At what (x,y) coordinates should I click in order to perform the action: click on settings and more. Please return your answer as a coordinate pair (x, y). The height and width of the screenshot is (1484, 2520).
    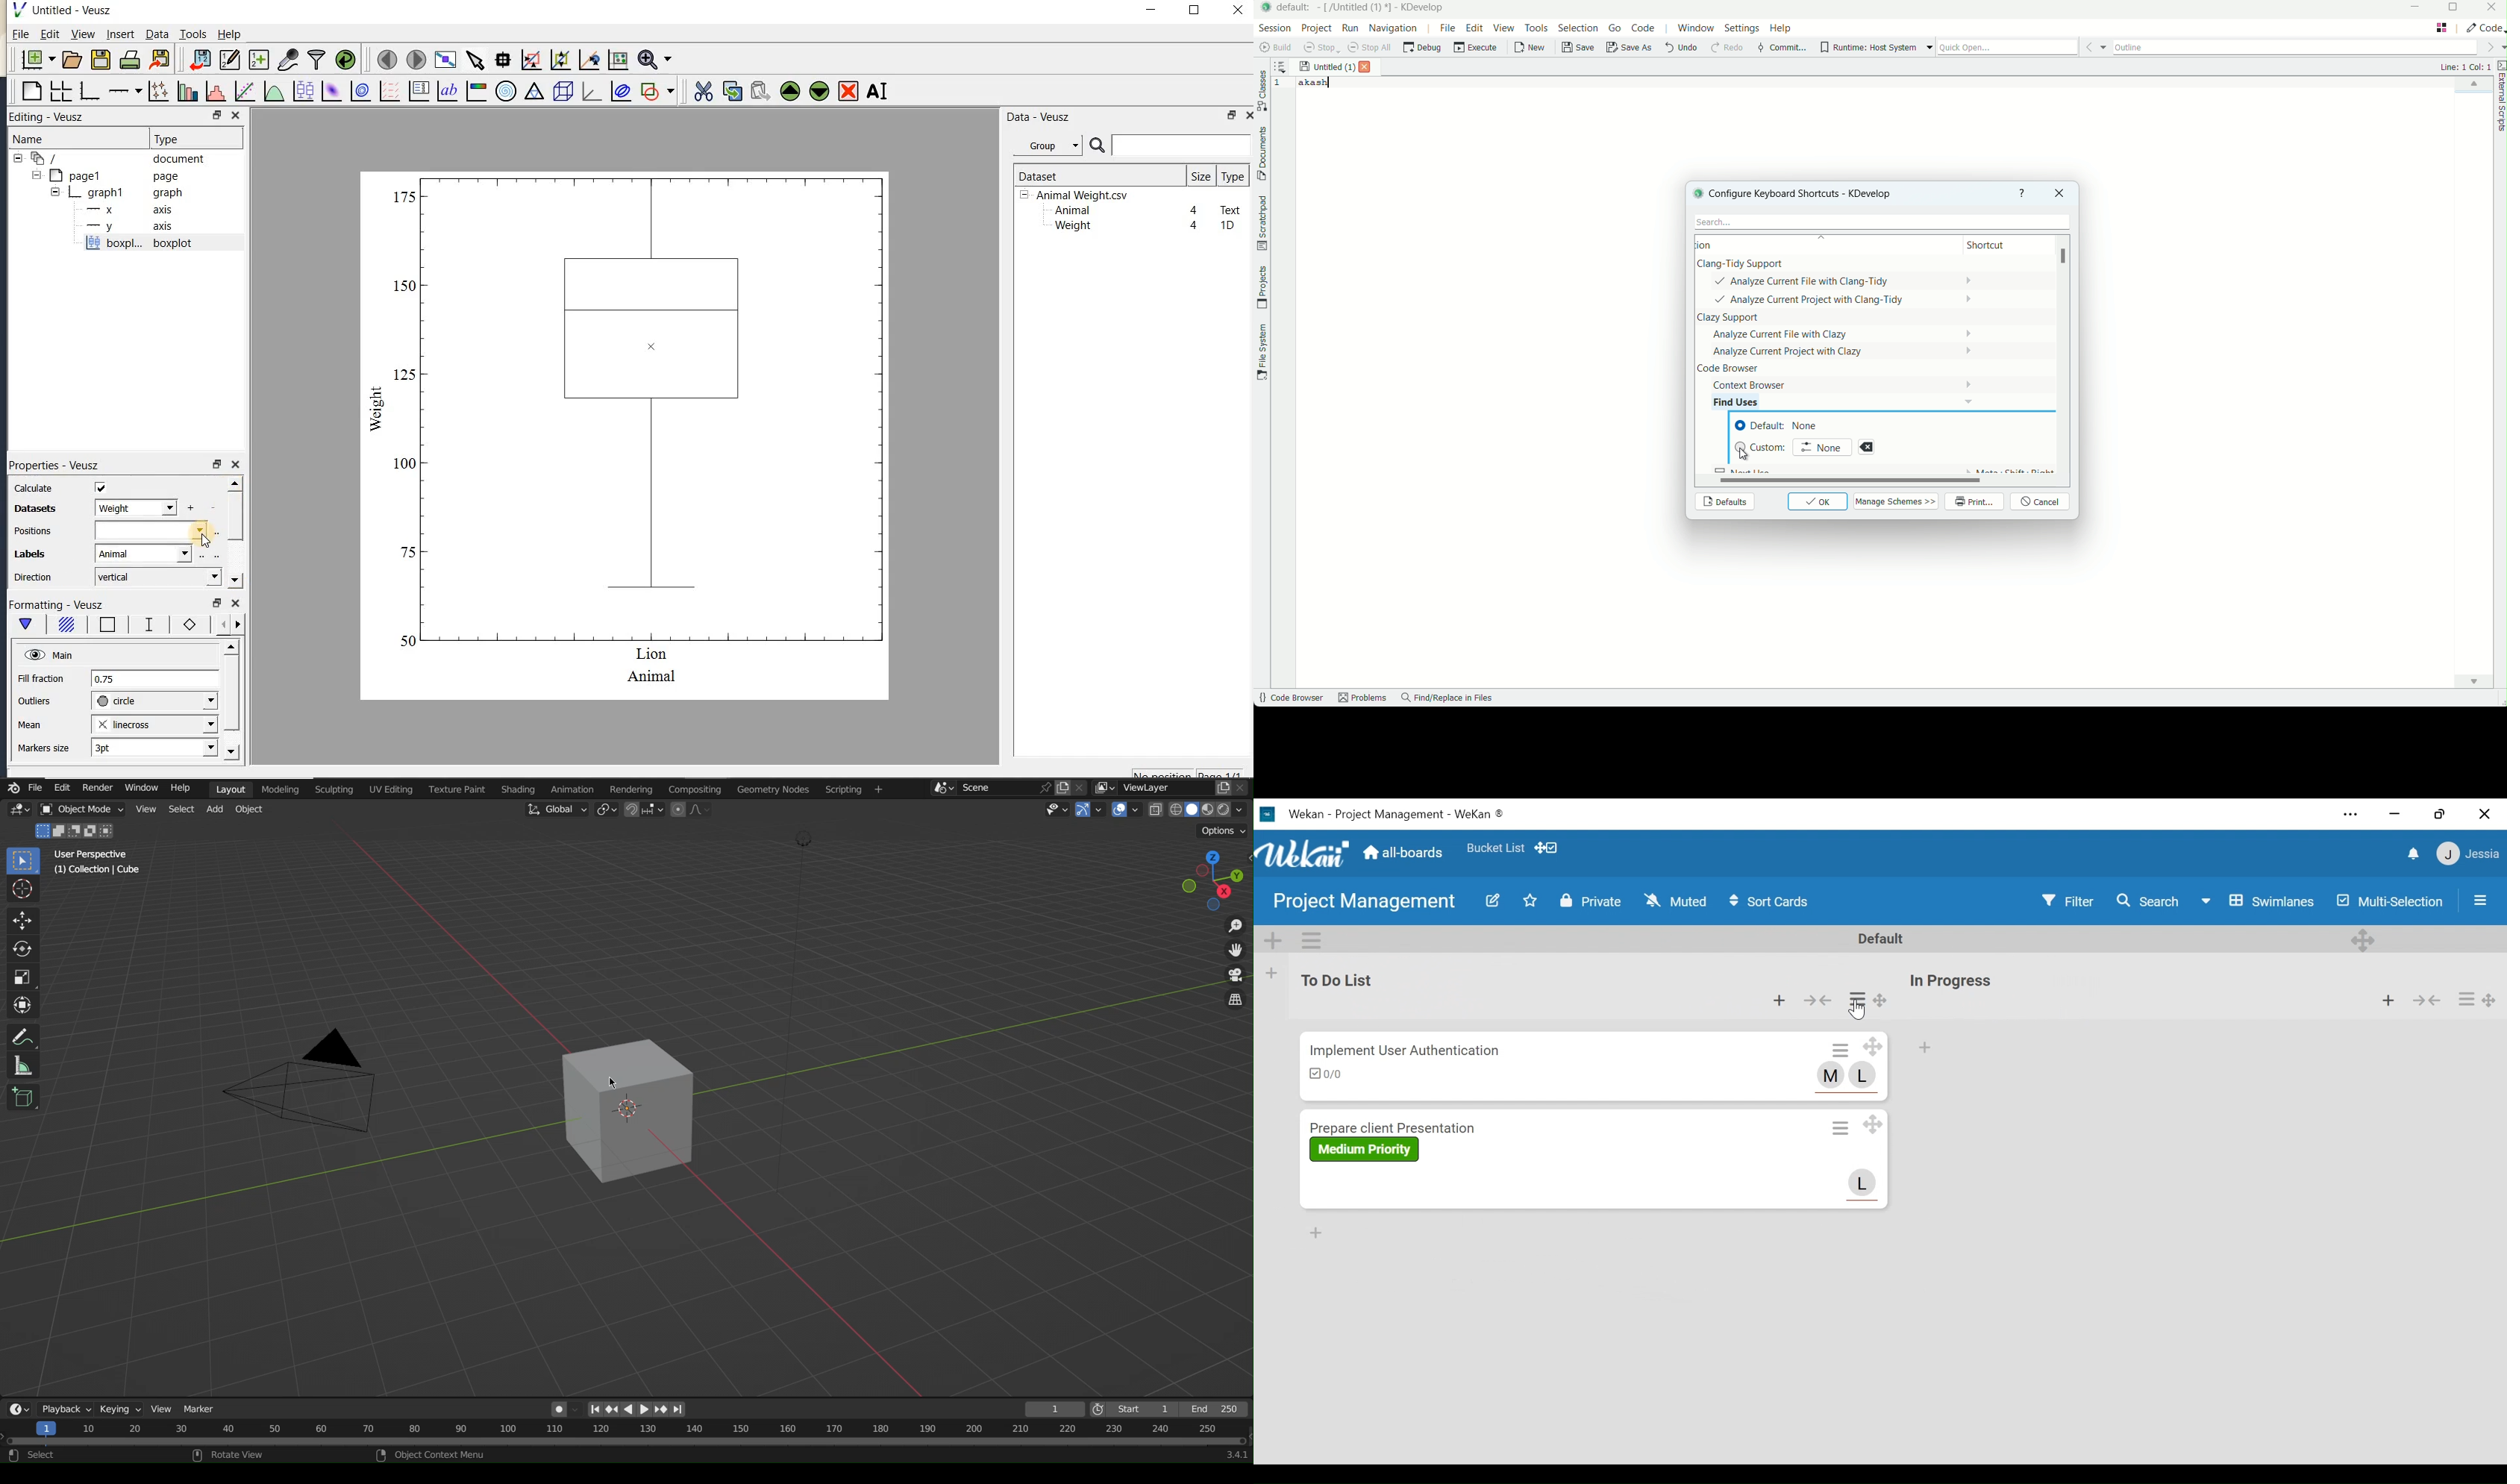
    Looking at the image, I should click on (2351, 814).